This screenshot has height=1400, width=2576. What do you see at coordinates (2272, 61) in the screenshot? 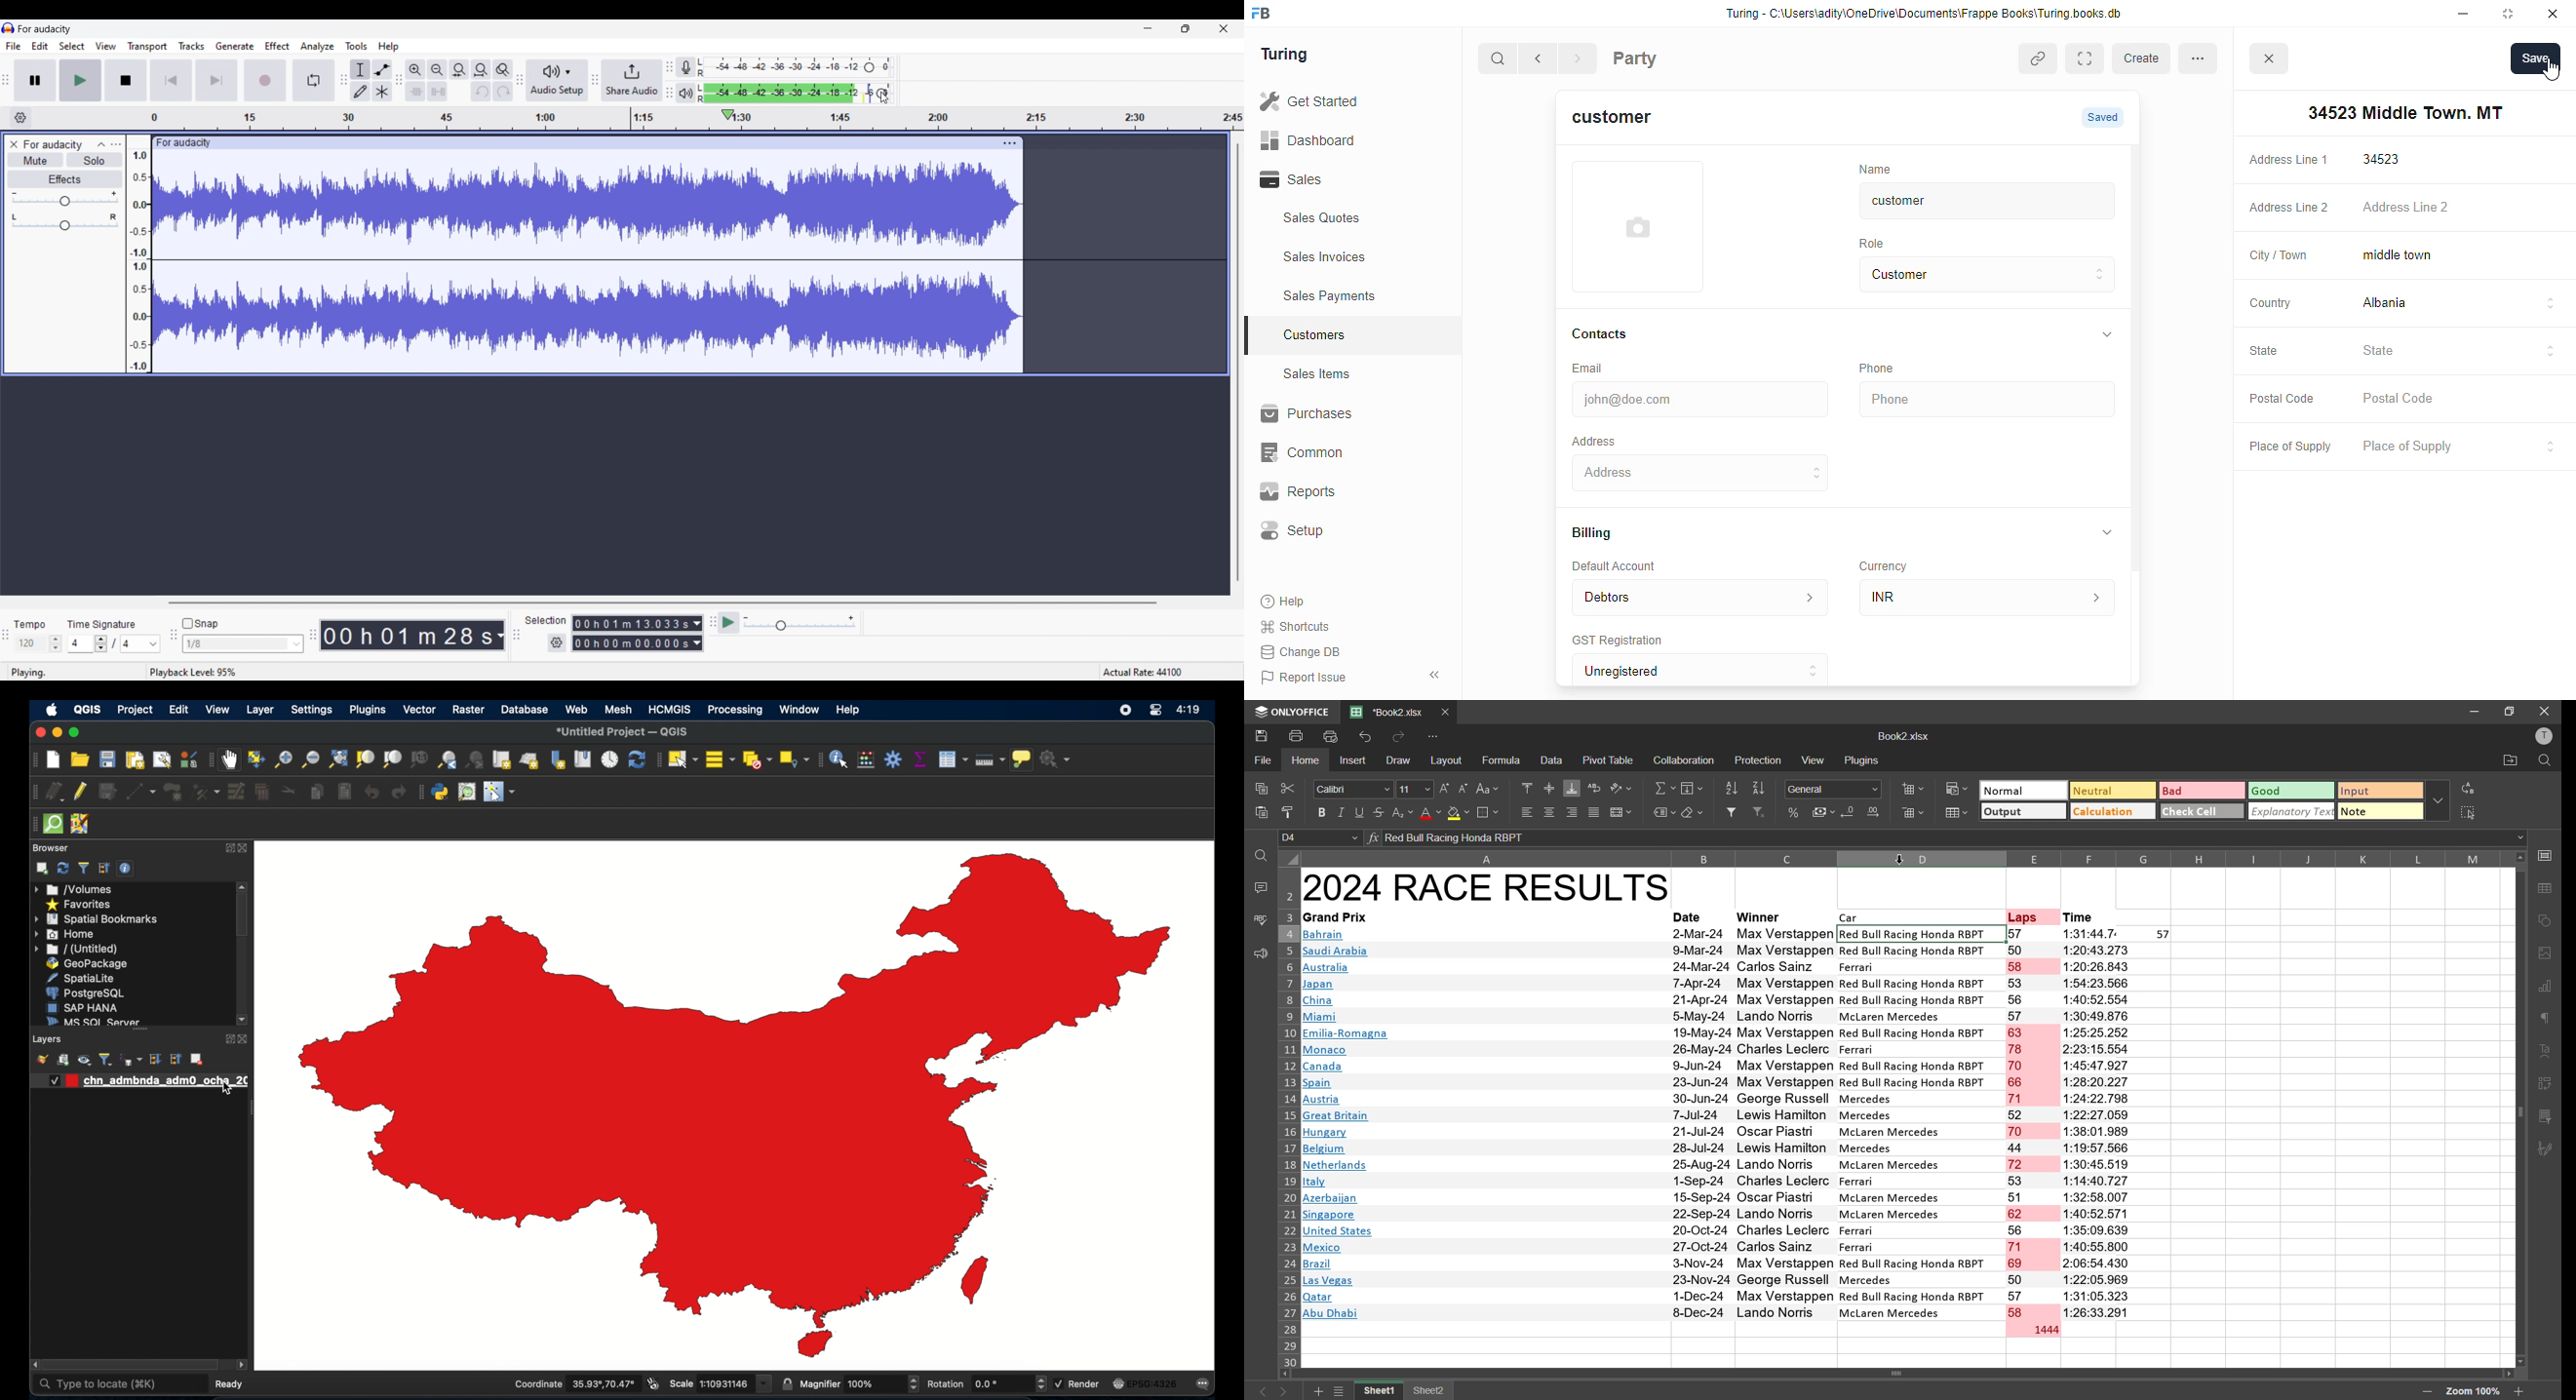
I see `close` at bounding box center [2272, 61].